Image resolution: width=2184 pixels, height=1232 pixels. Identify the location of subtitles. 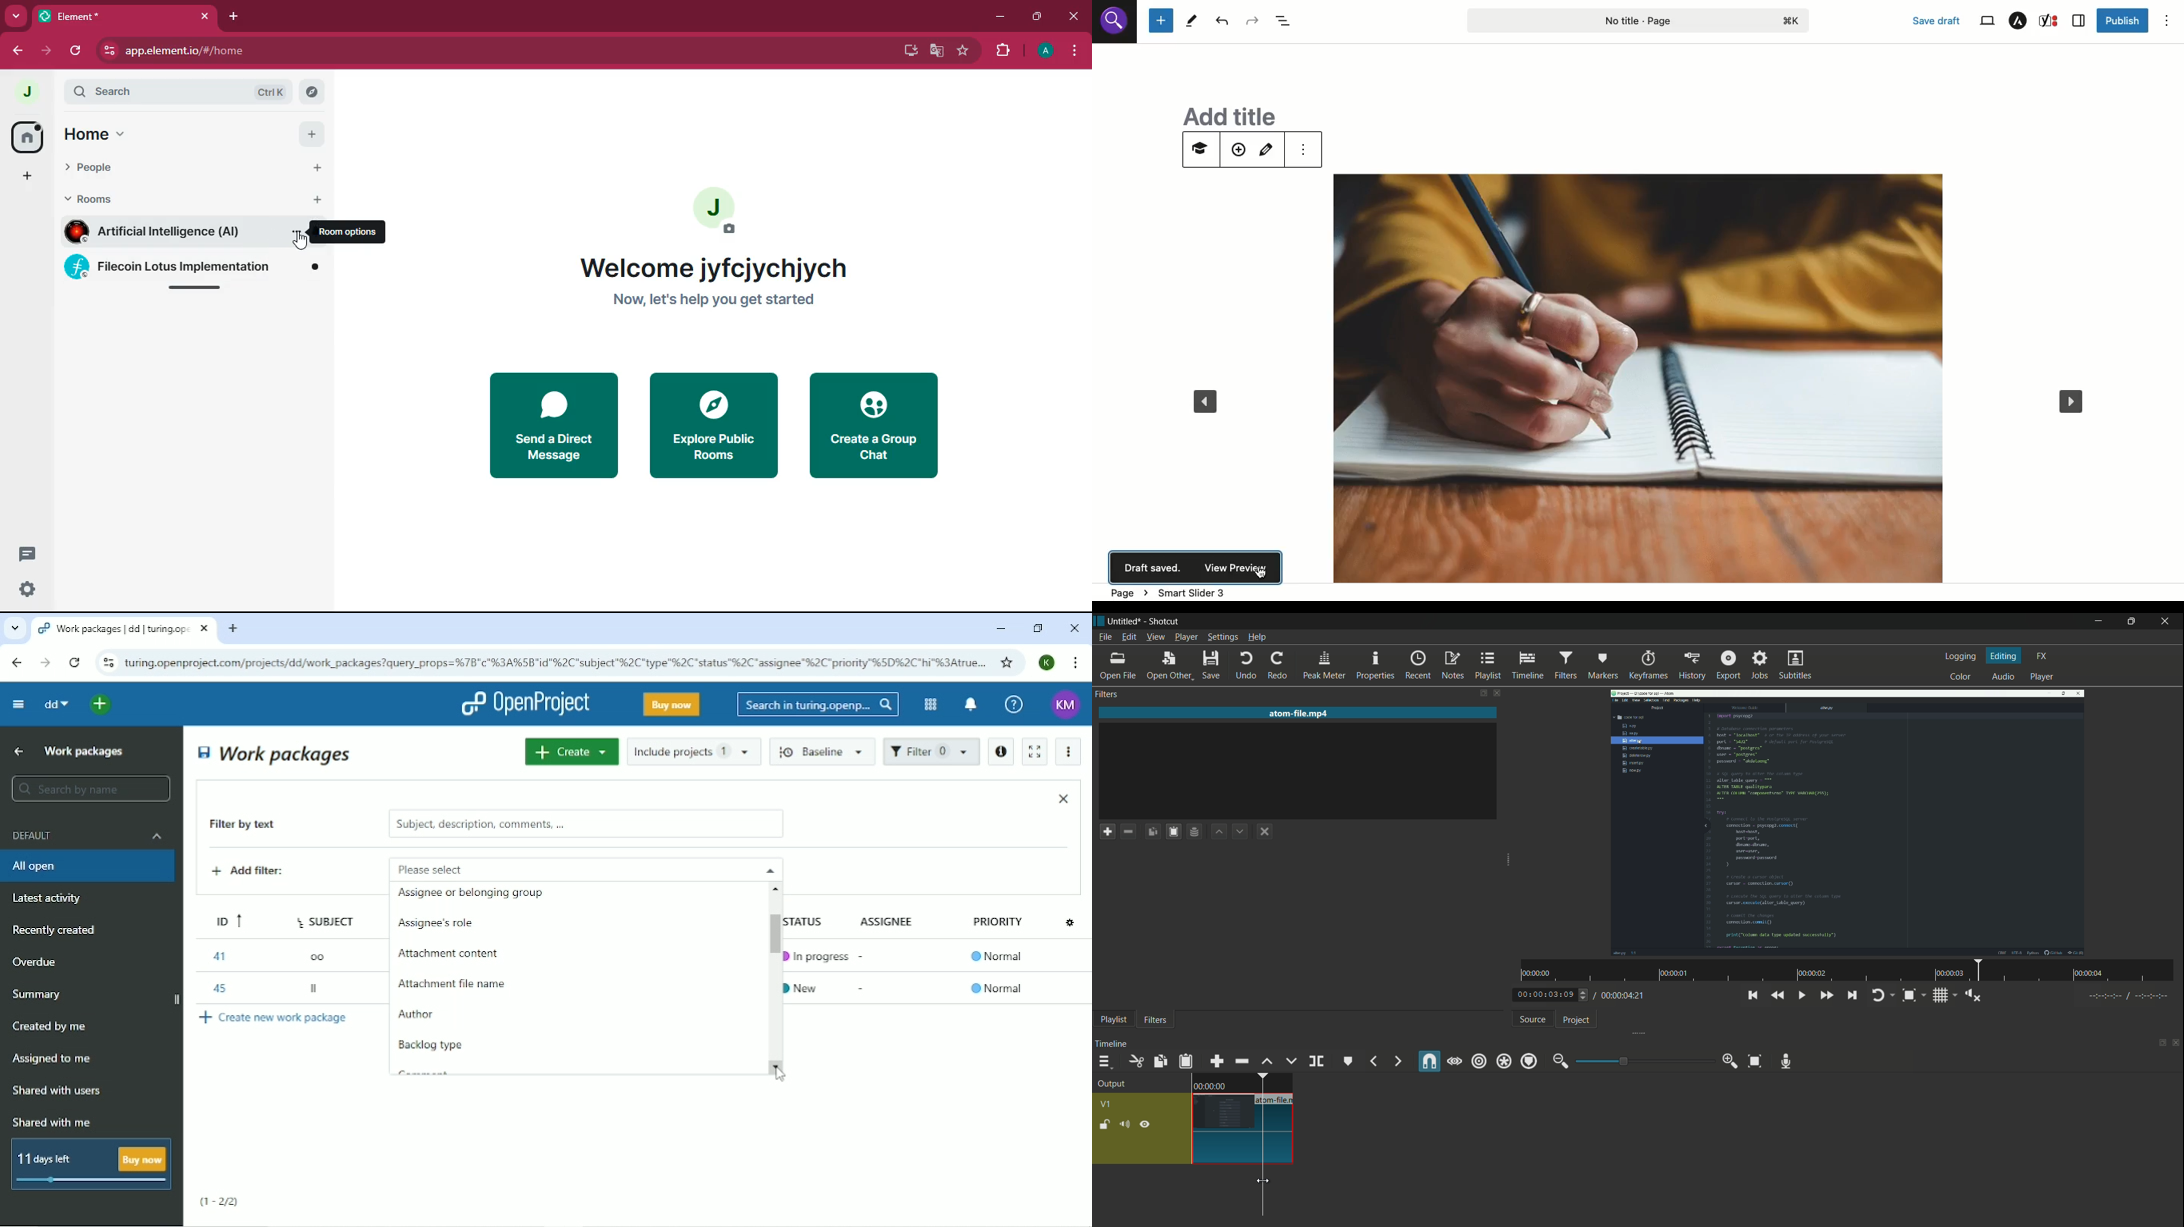
(1796, 665).